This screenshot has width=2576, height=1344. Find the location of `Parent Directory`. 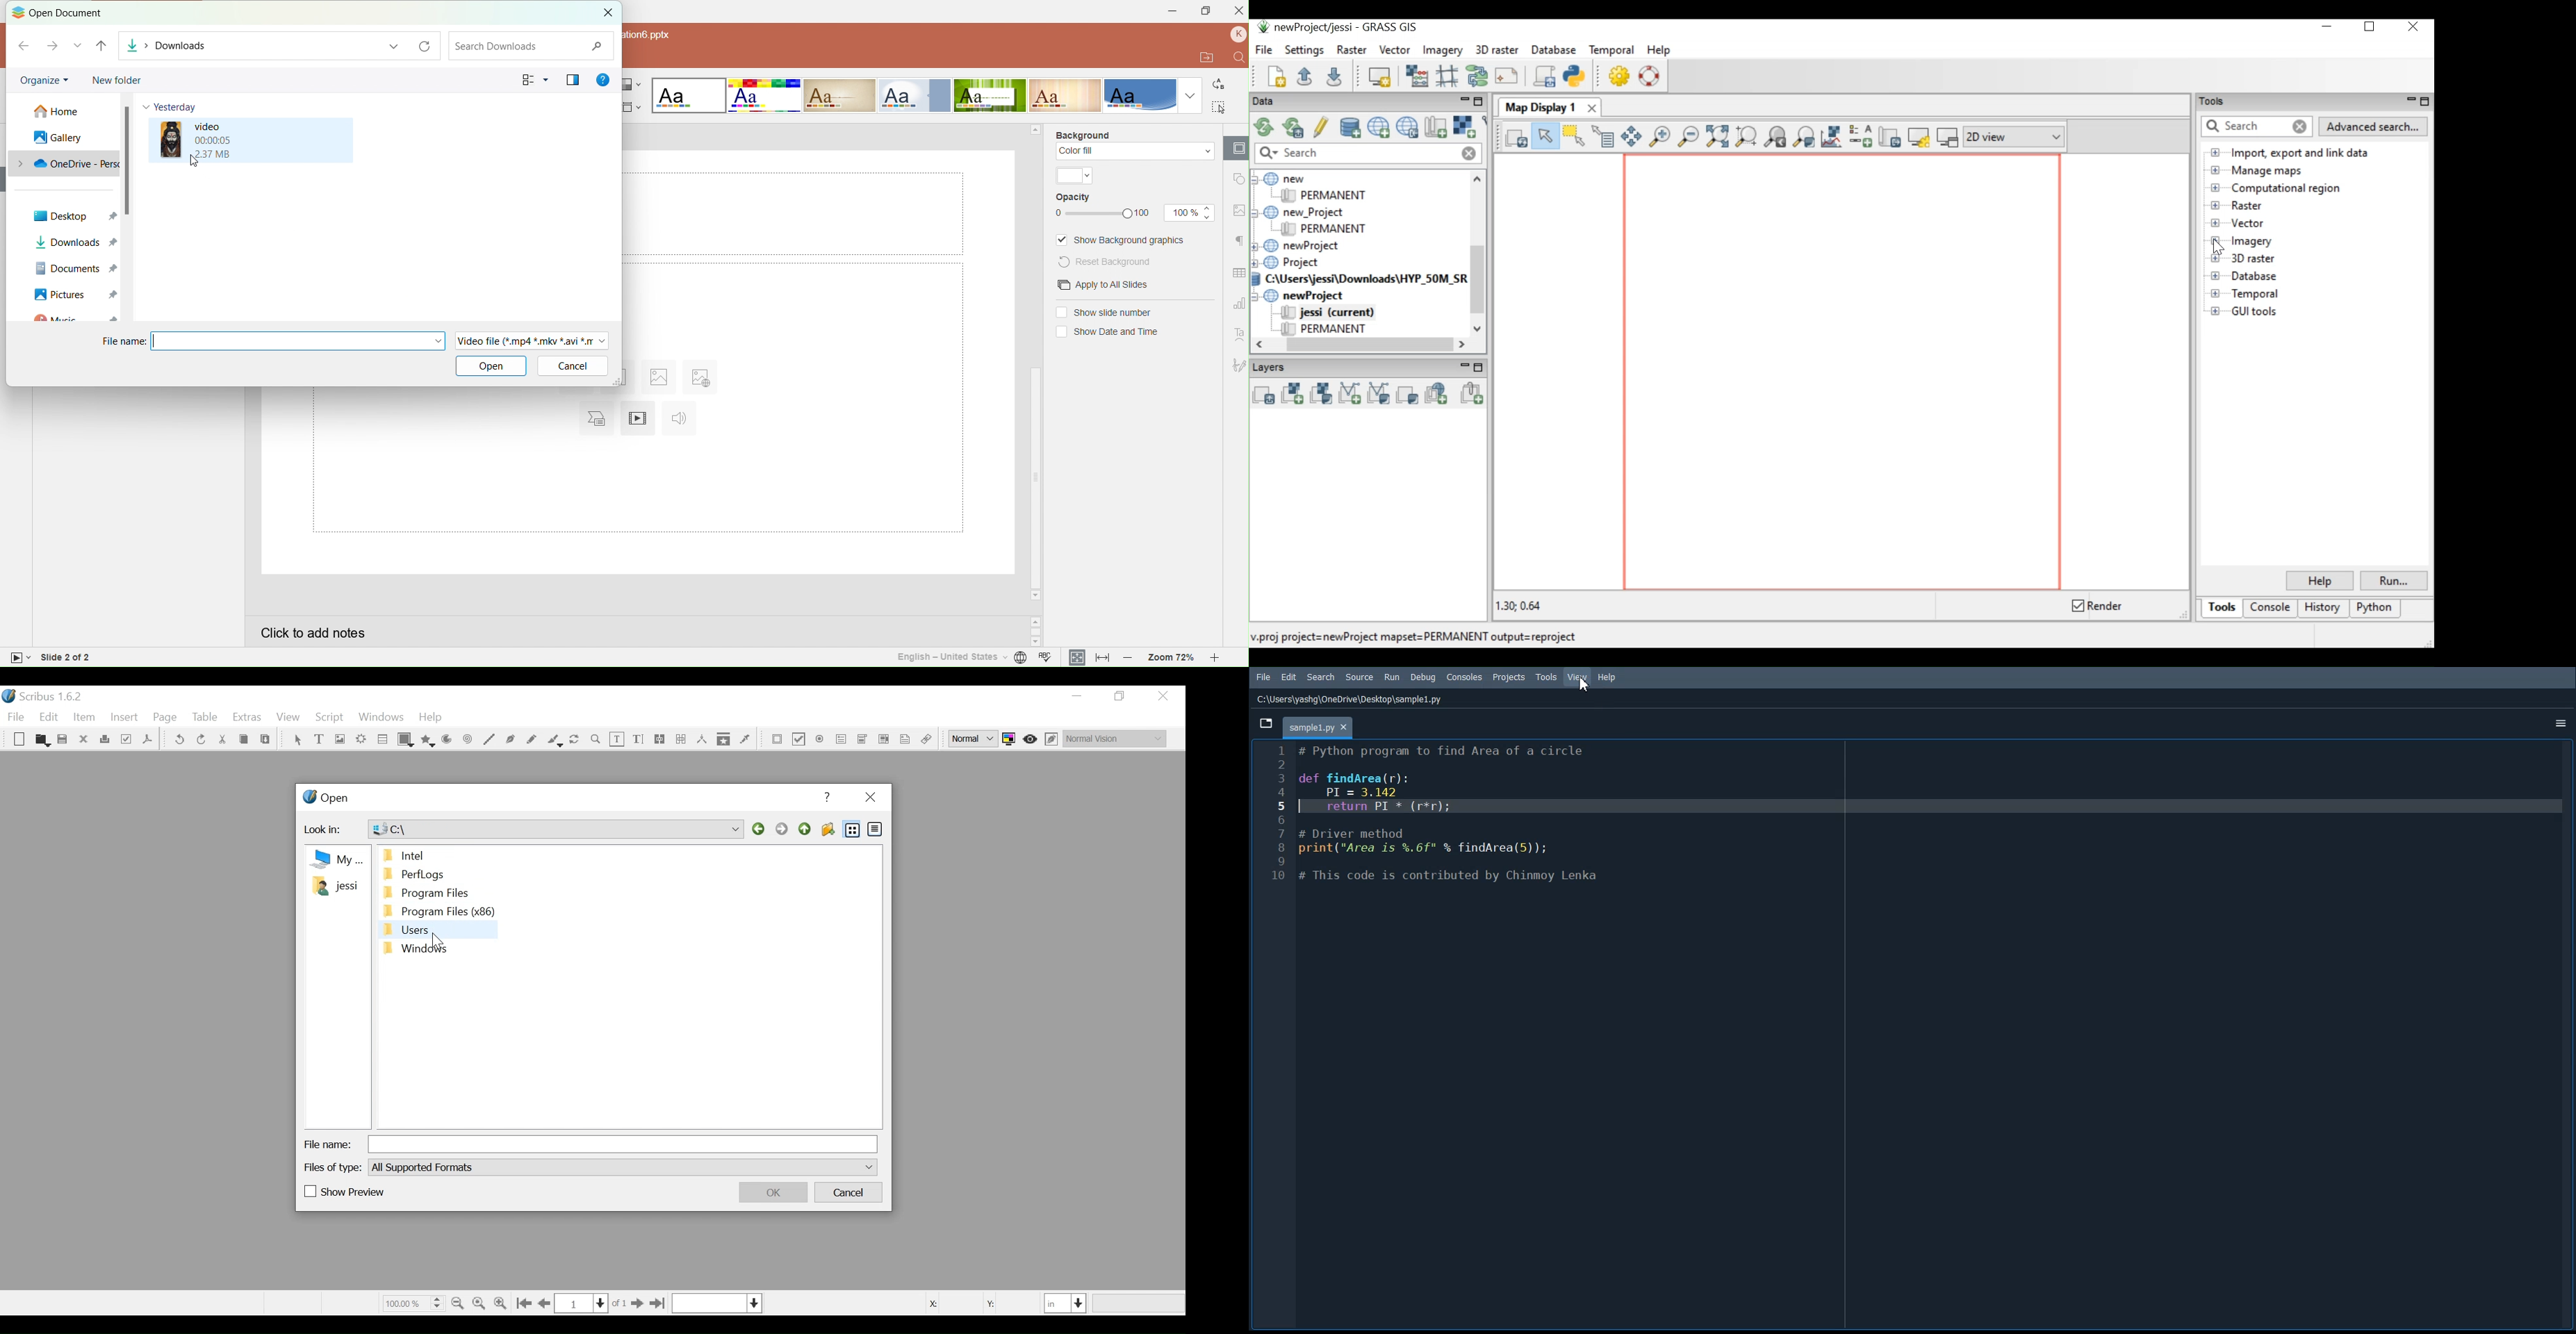

Parent Directory is located at coordinates (806, 829).